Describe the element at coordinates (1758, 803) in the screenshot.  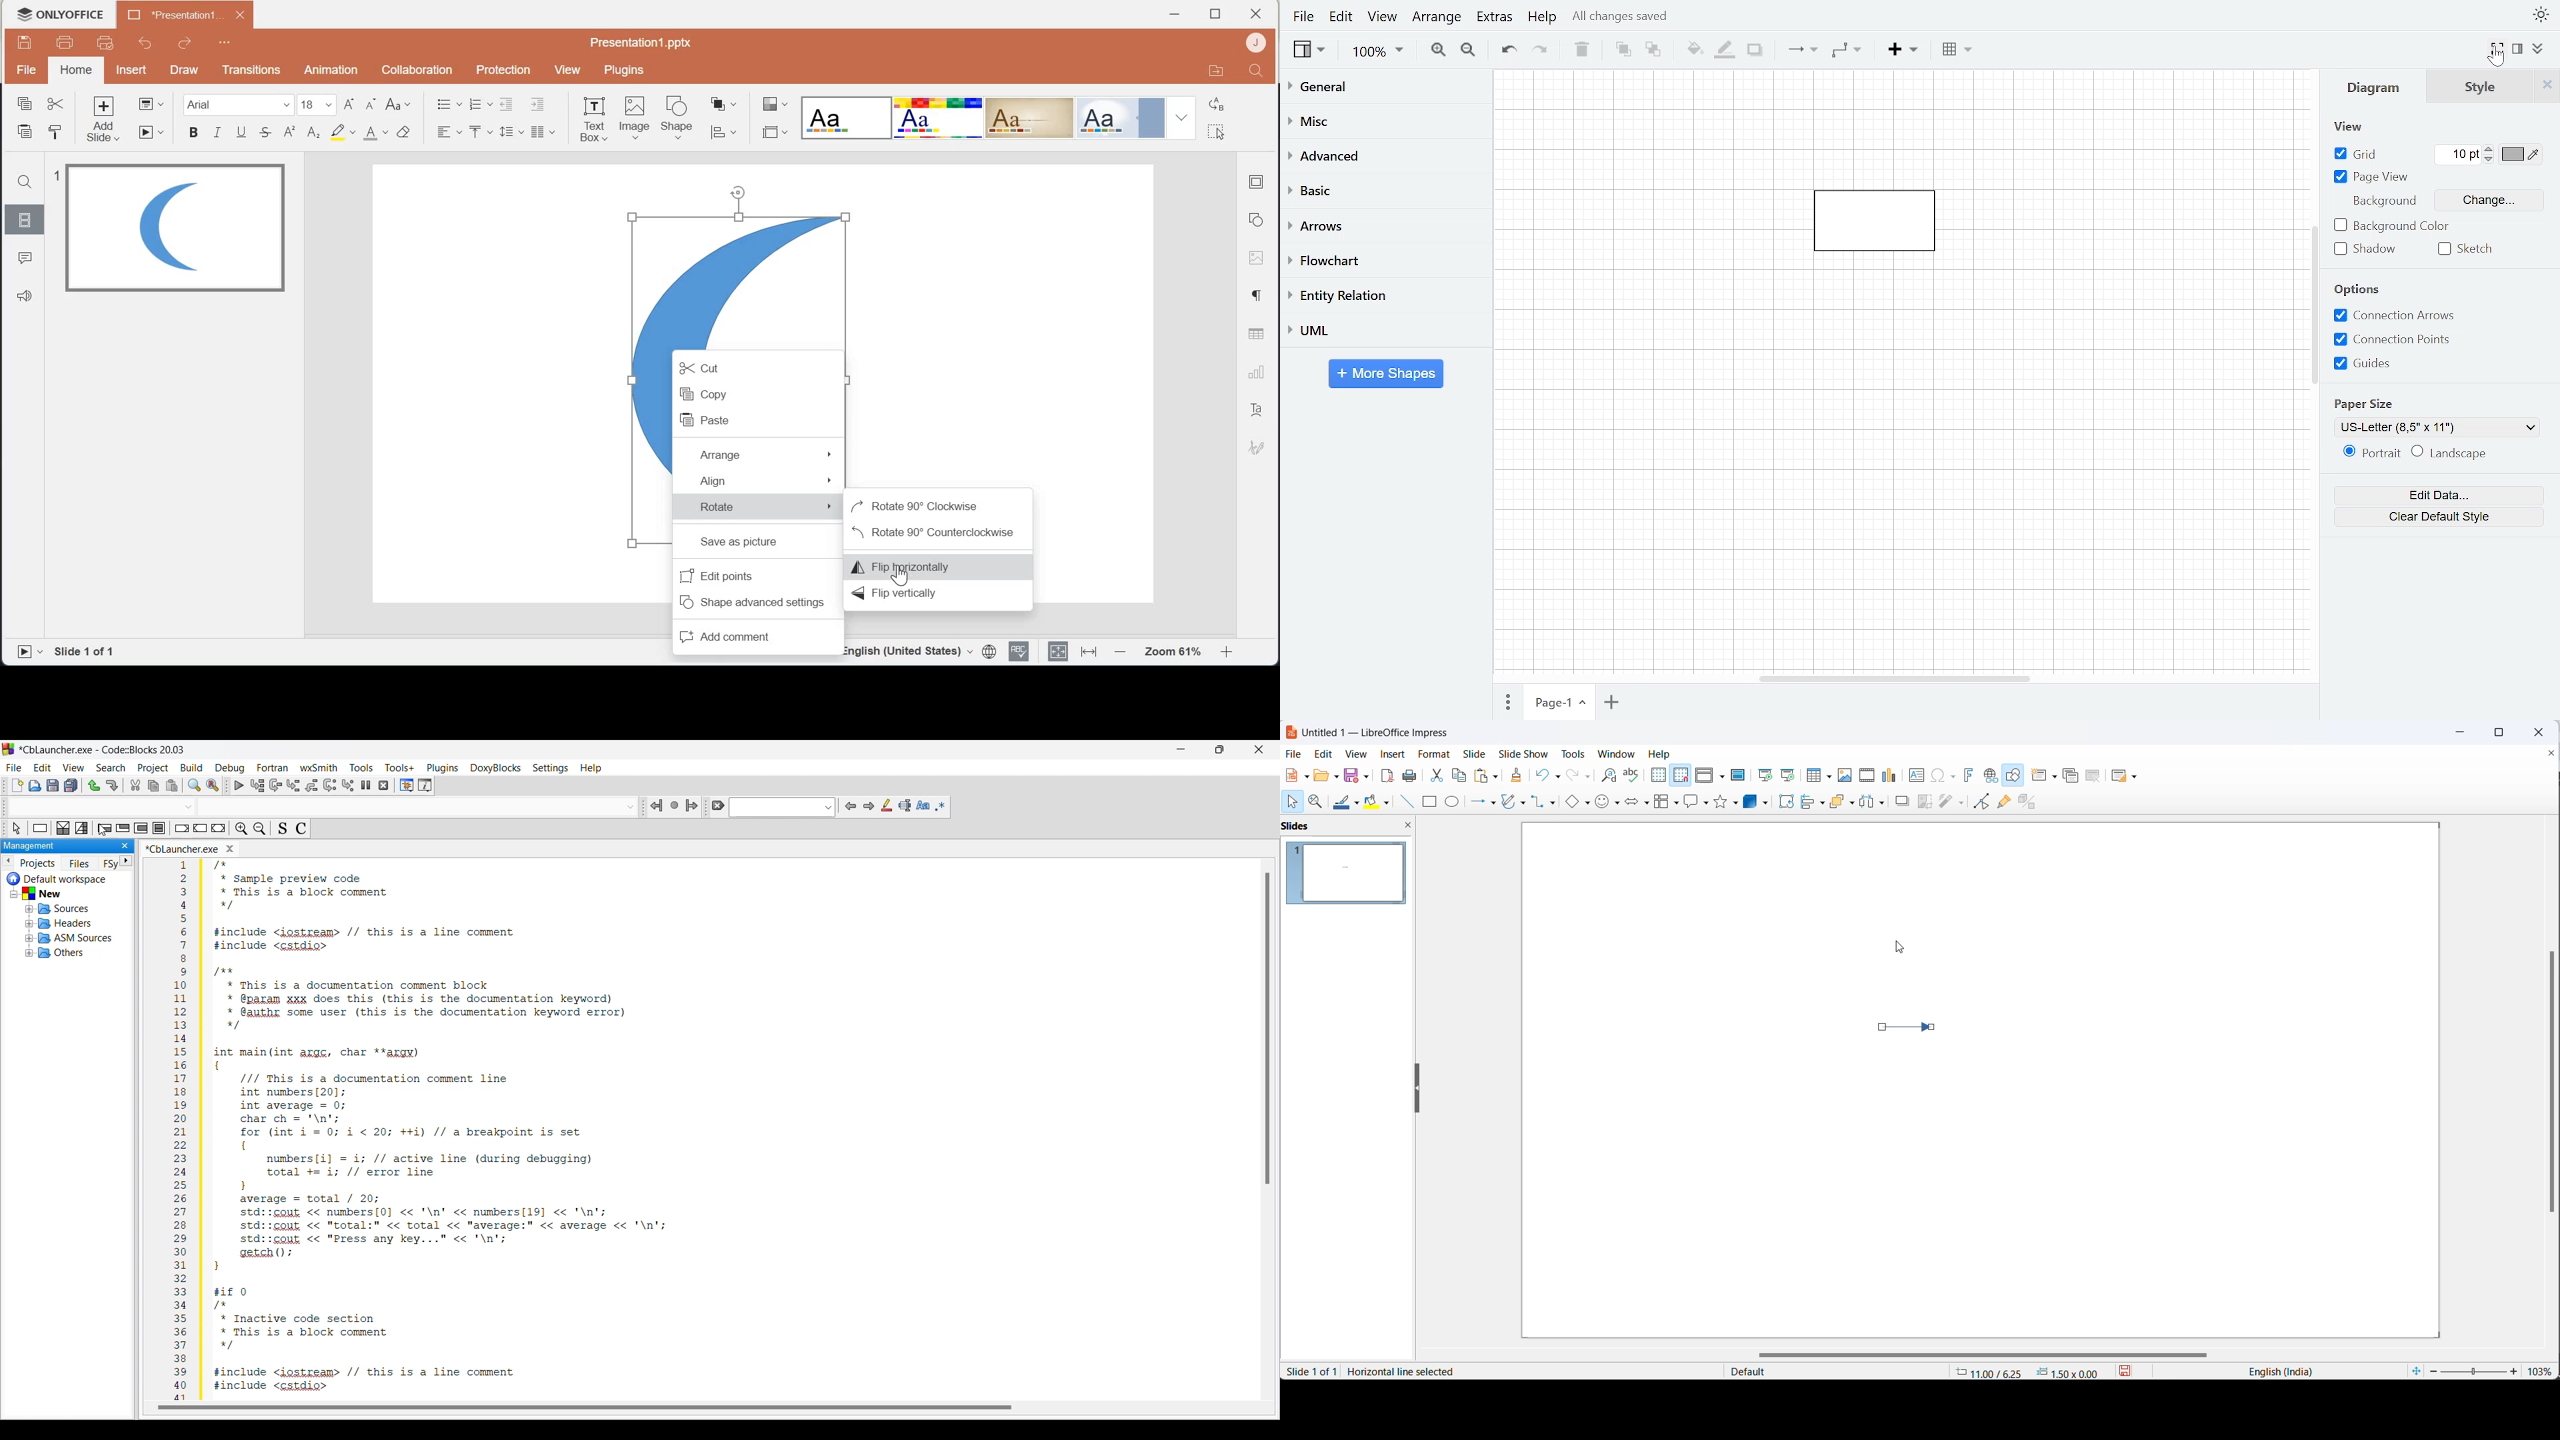
I see `3d objects` at that location.